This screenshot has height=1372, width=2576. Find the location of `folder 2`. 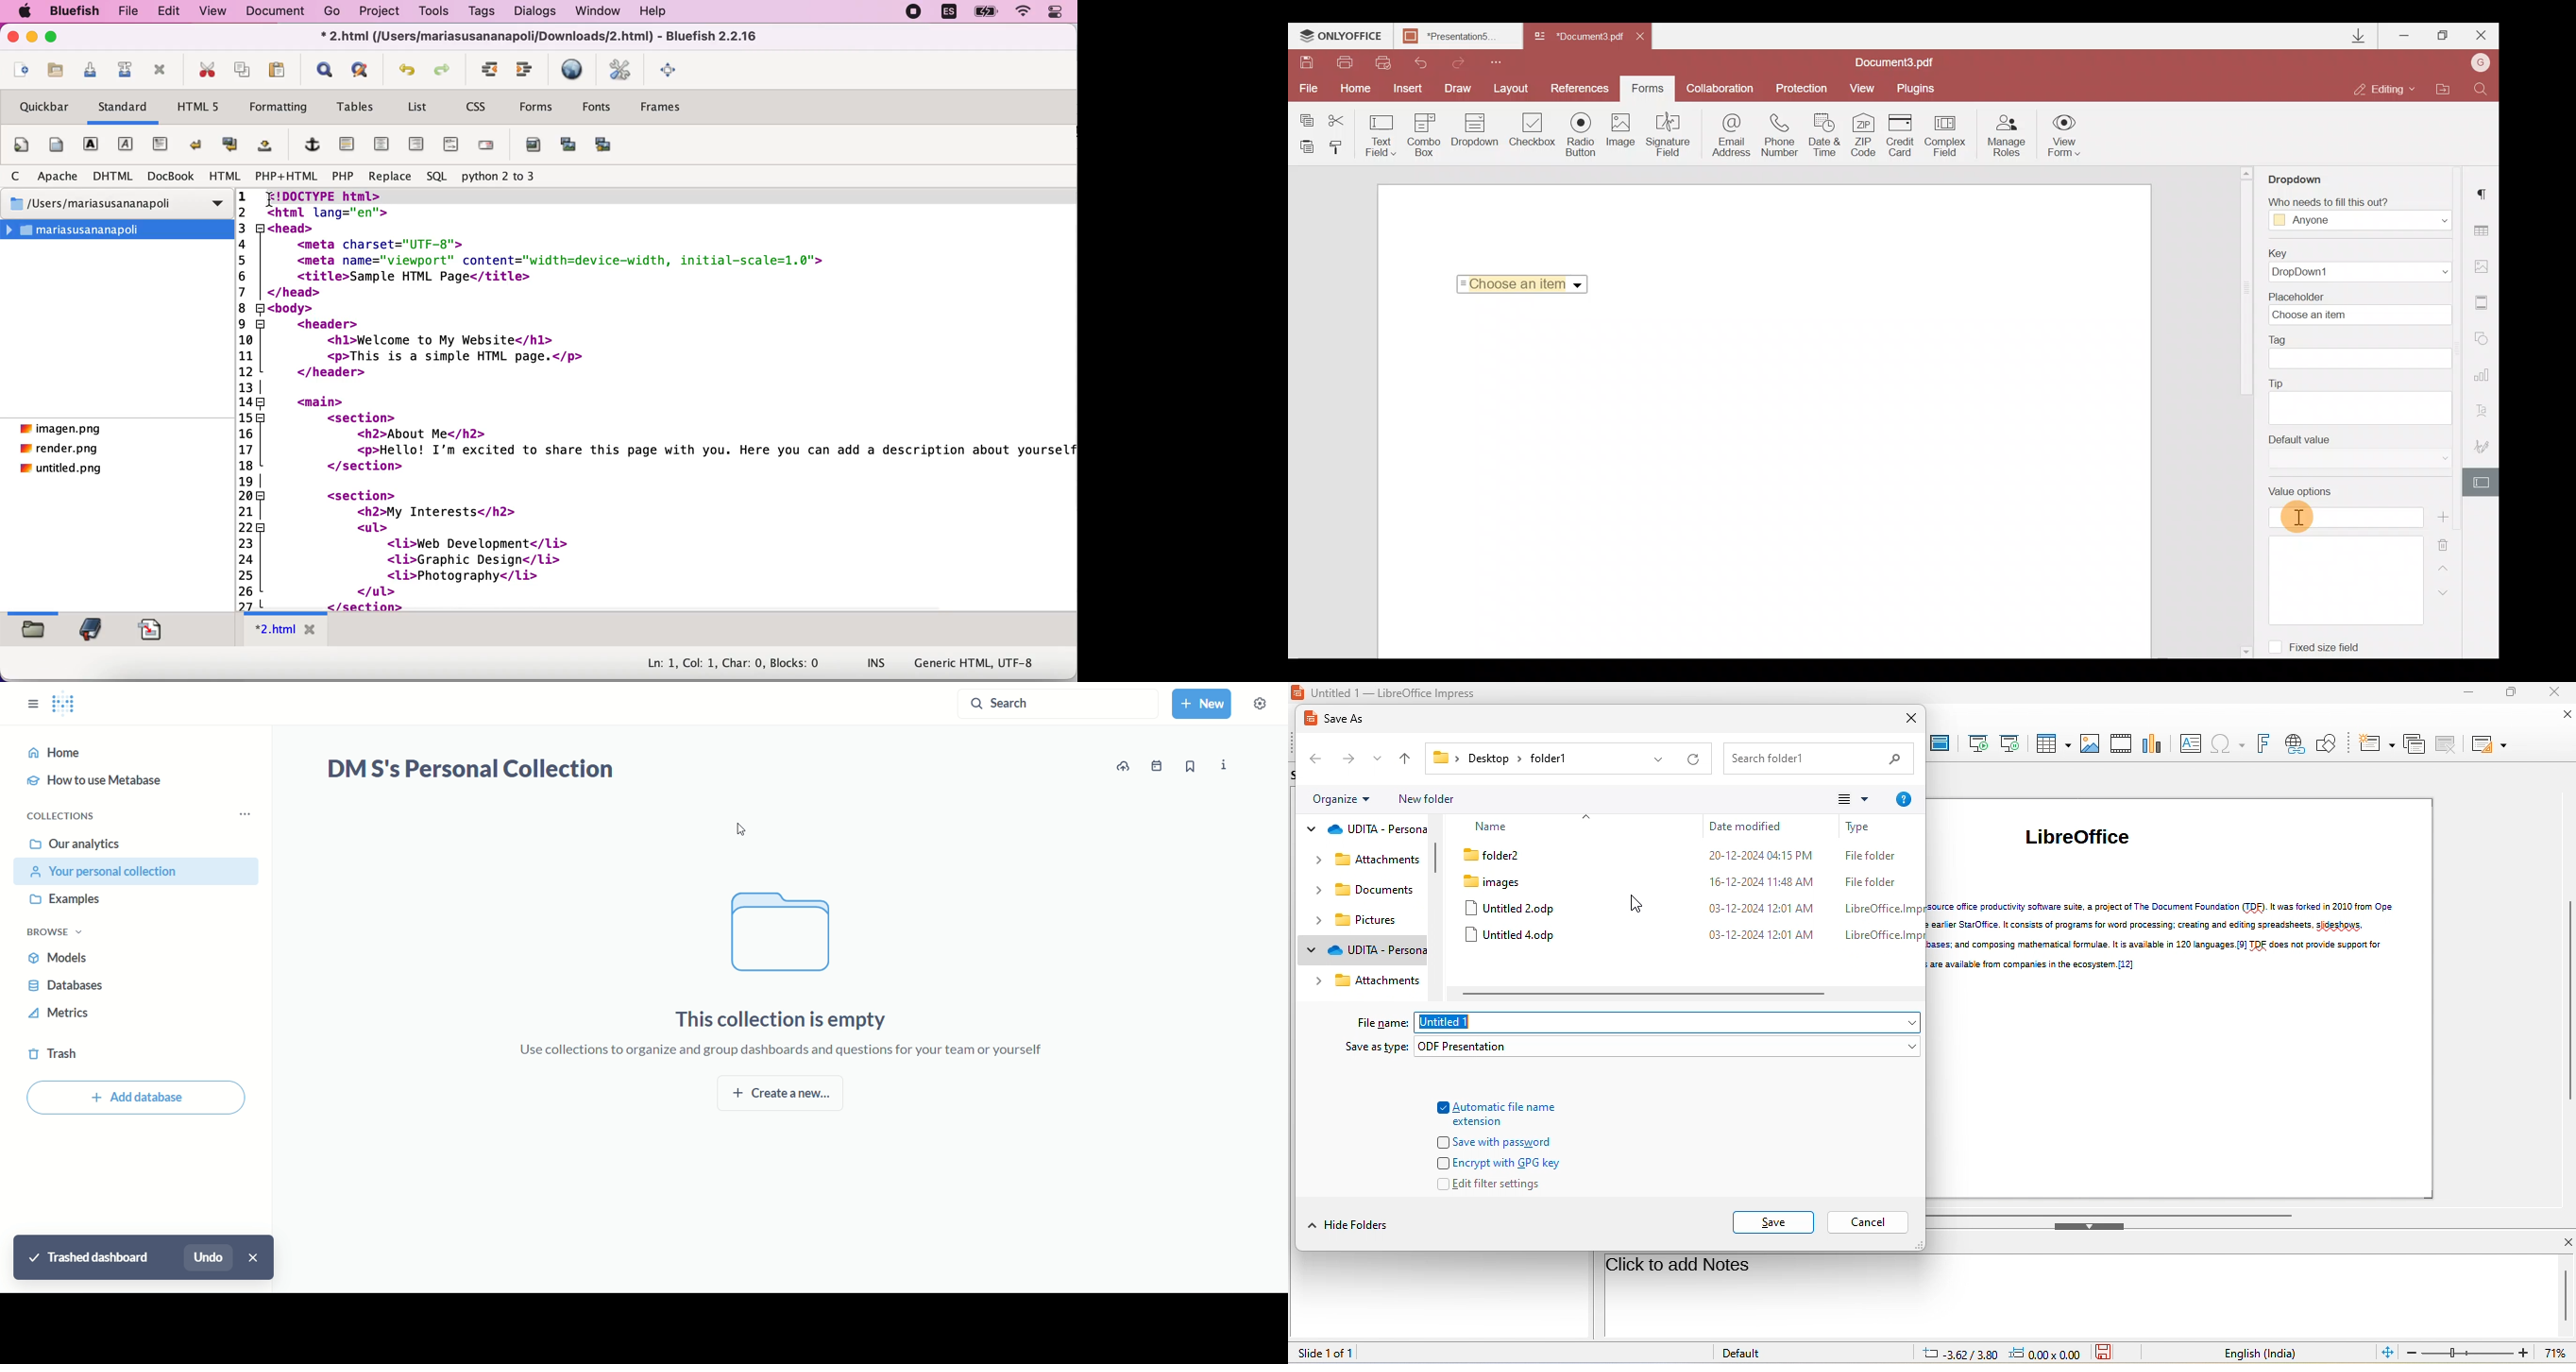

folder 2 is located at coordinates (1506, 854).